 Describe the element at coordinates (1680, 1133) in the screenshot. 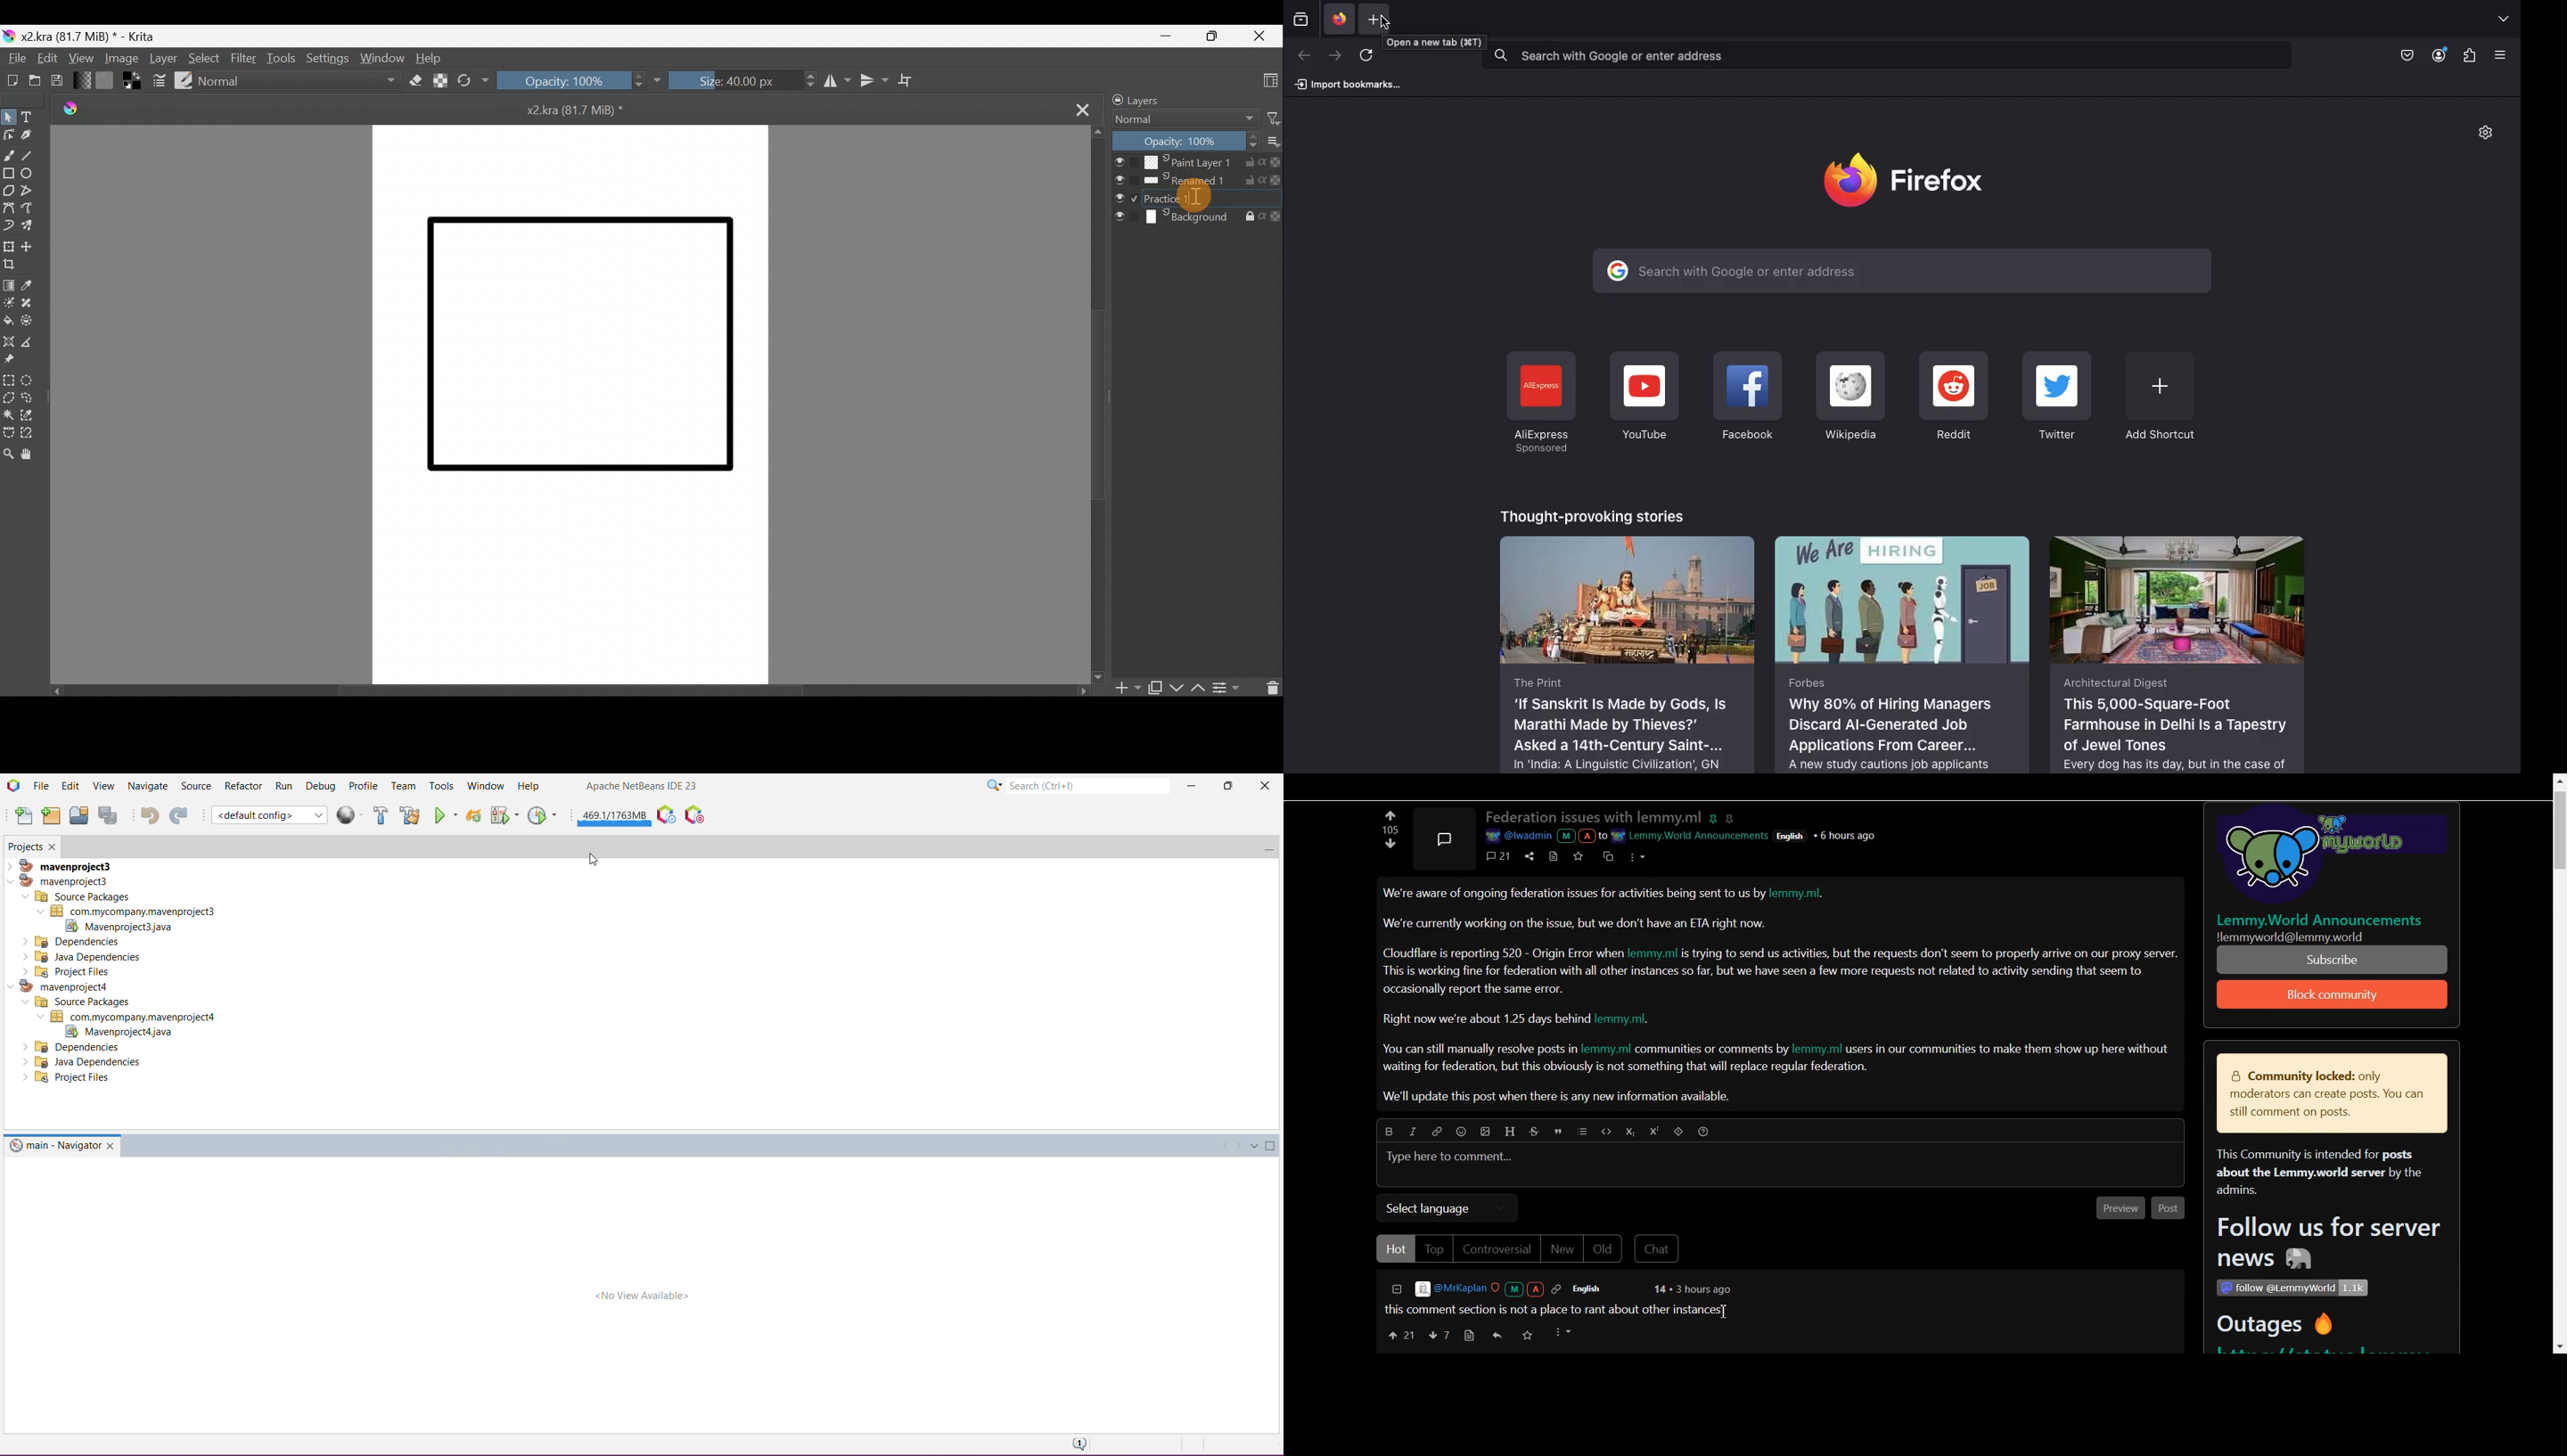

I see `Spoiler` at that location.